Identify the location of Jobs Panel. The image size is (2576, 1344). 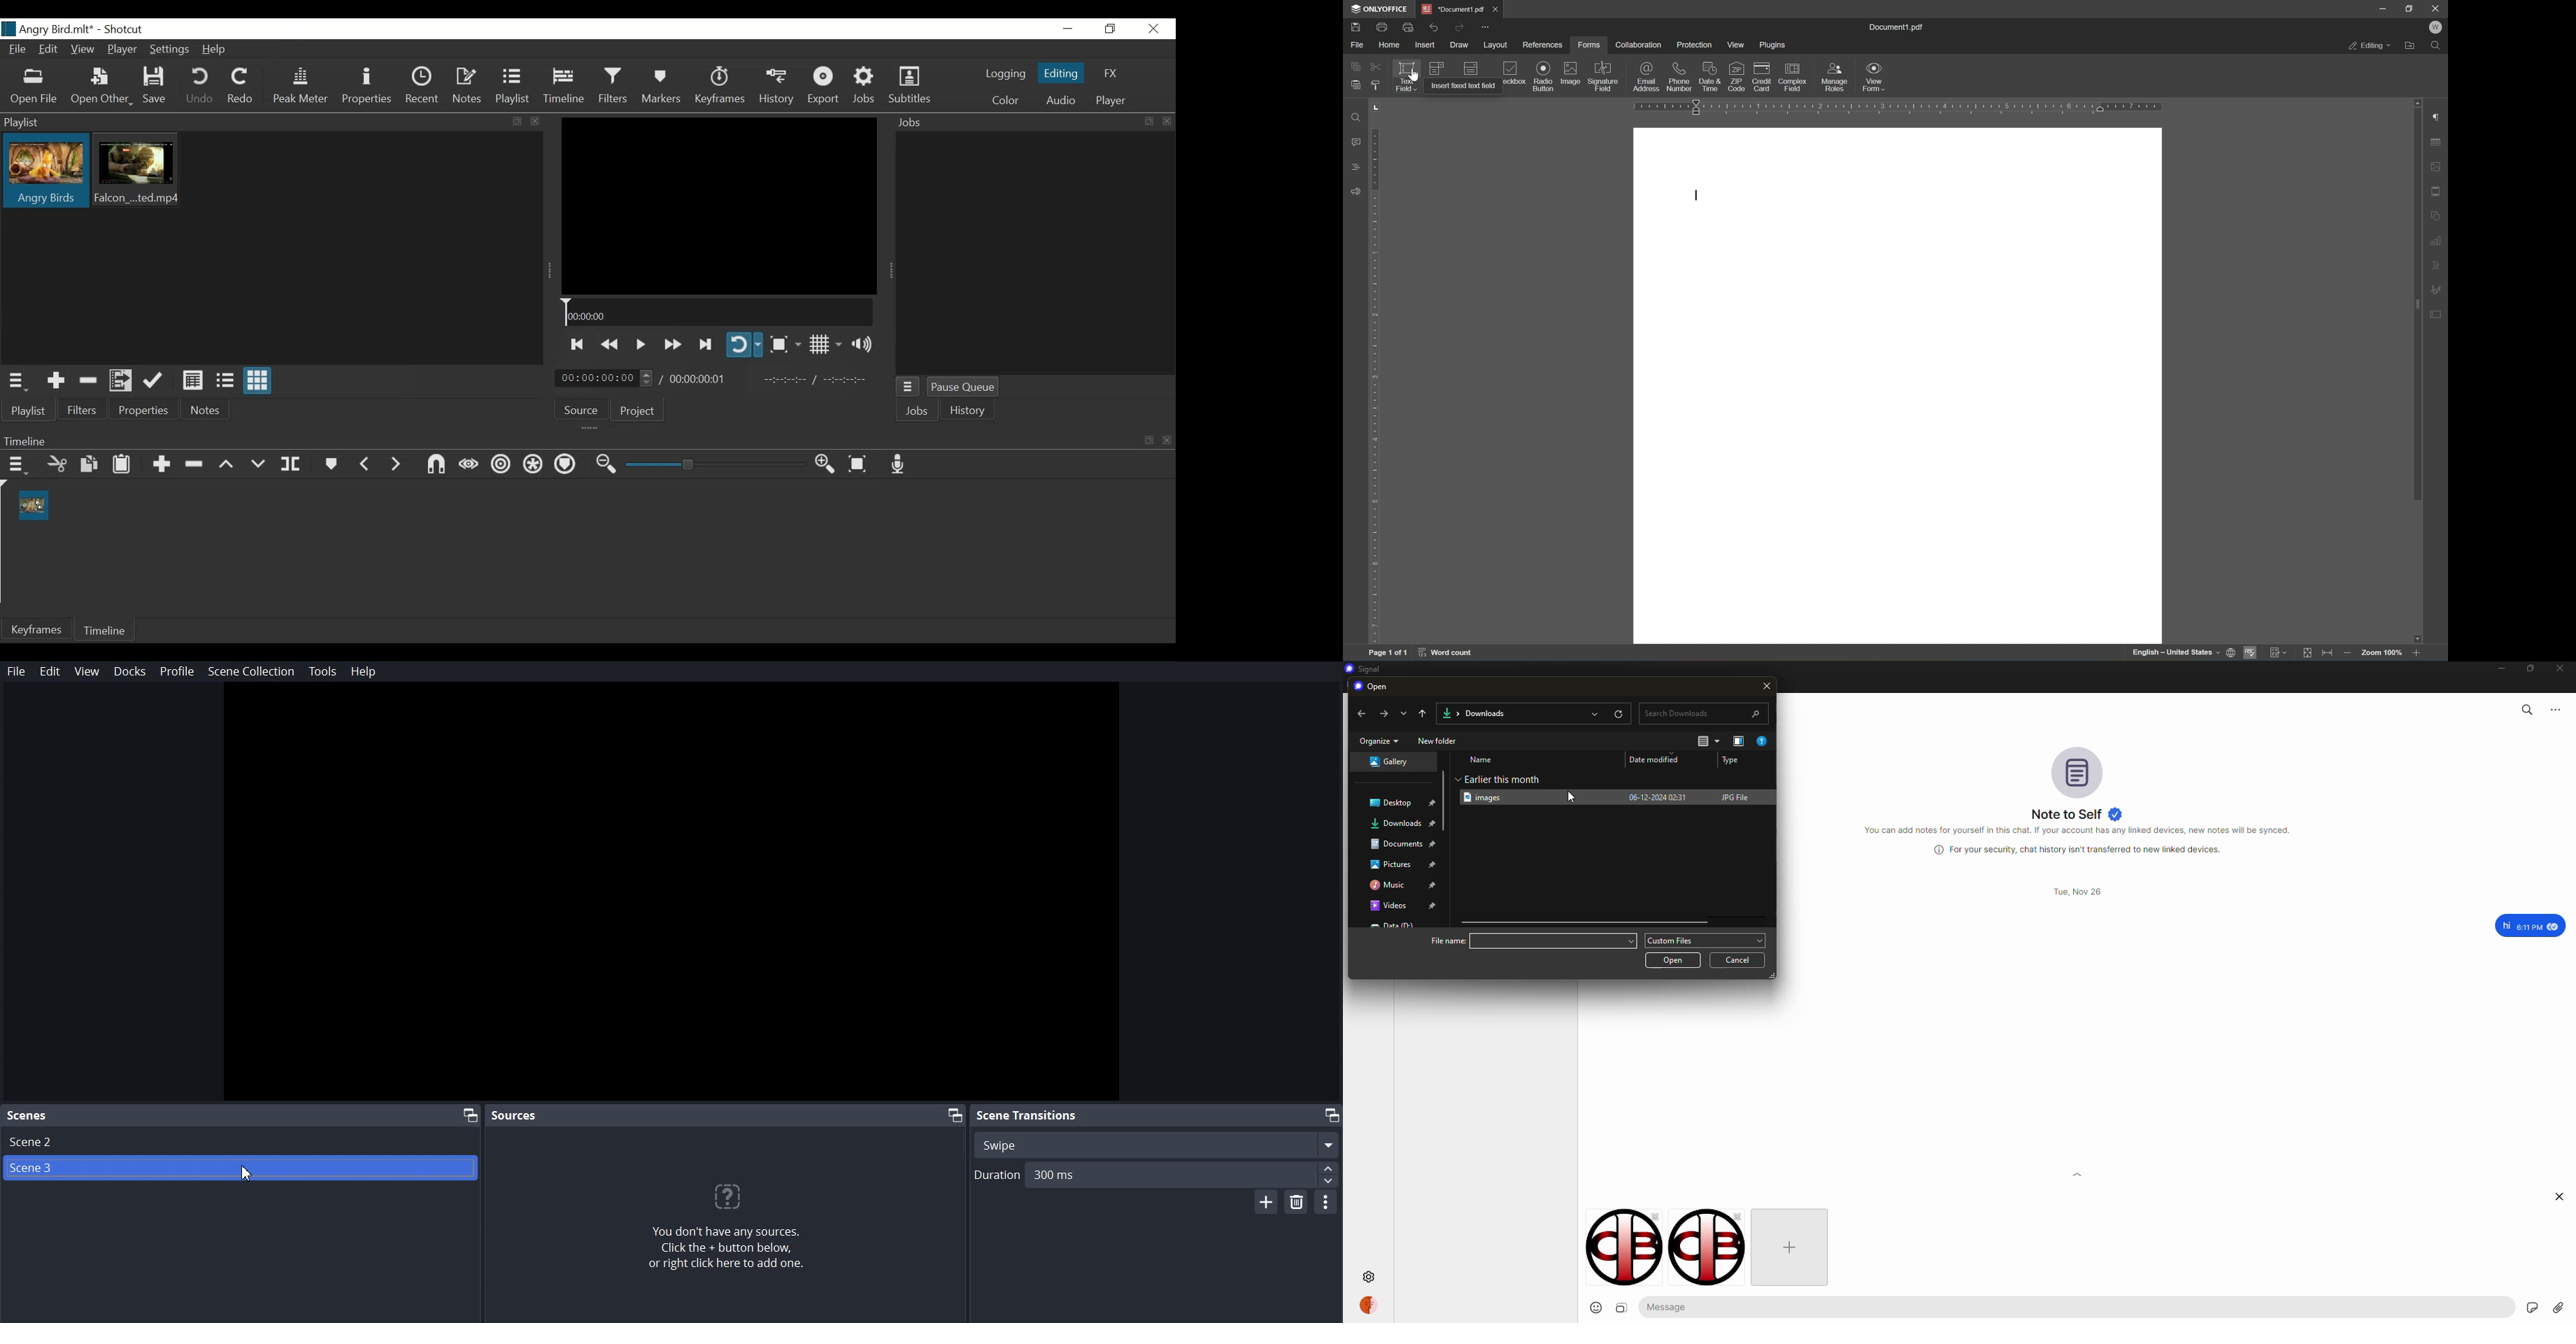
(1032, 121).